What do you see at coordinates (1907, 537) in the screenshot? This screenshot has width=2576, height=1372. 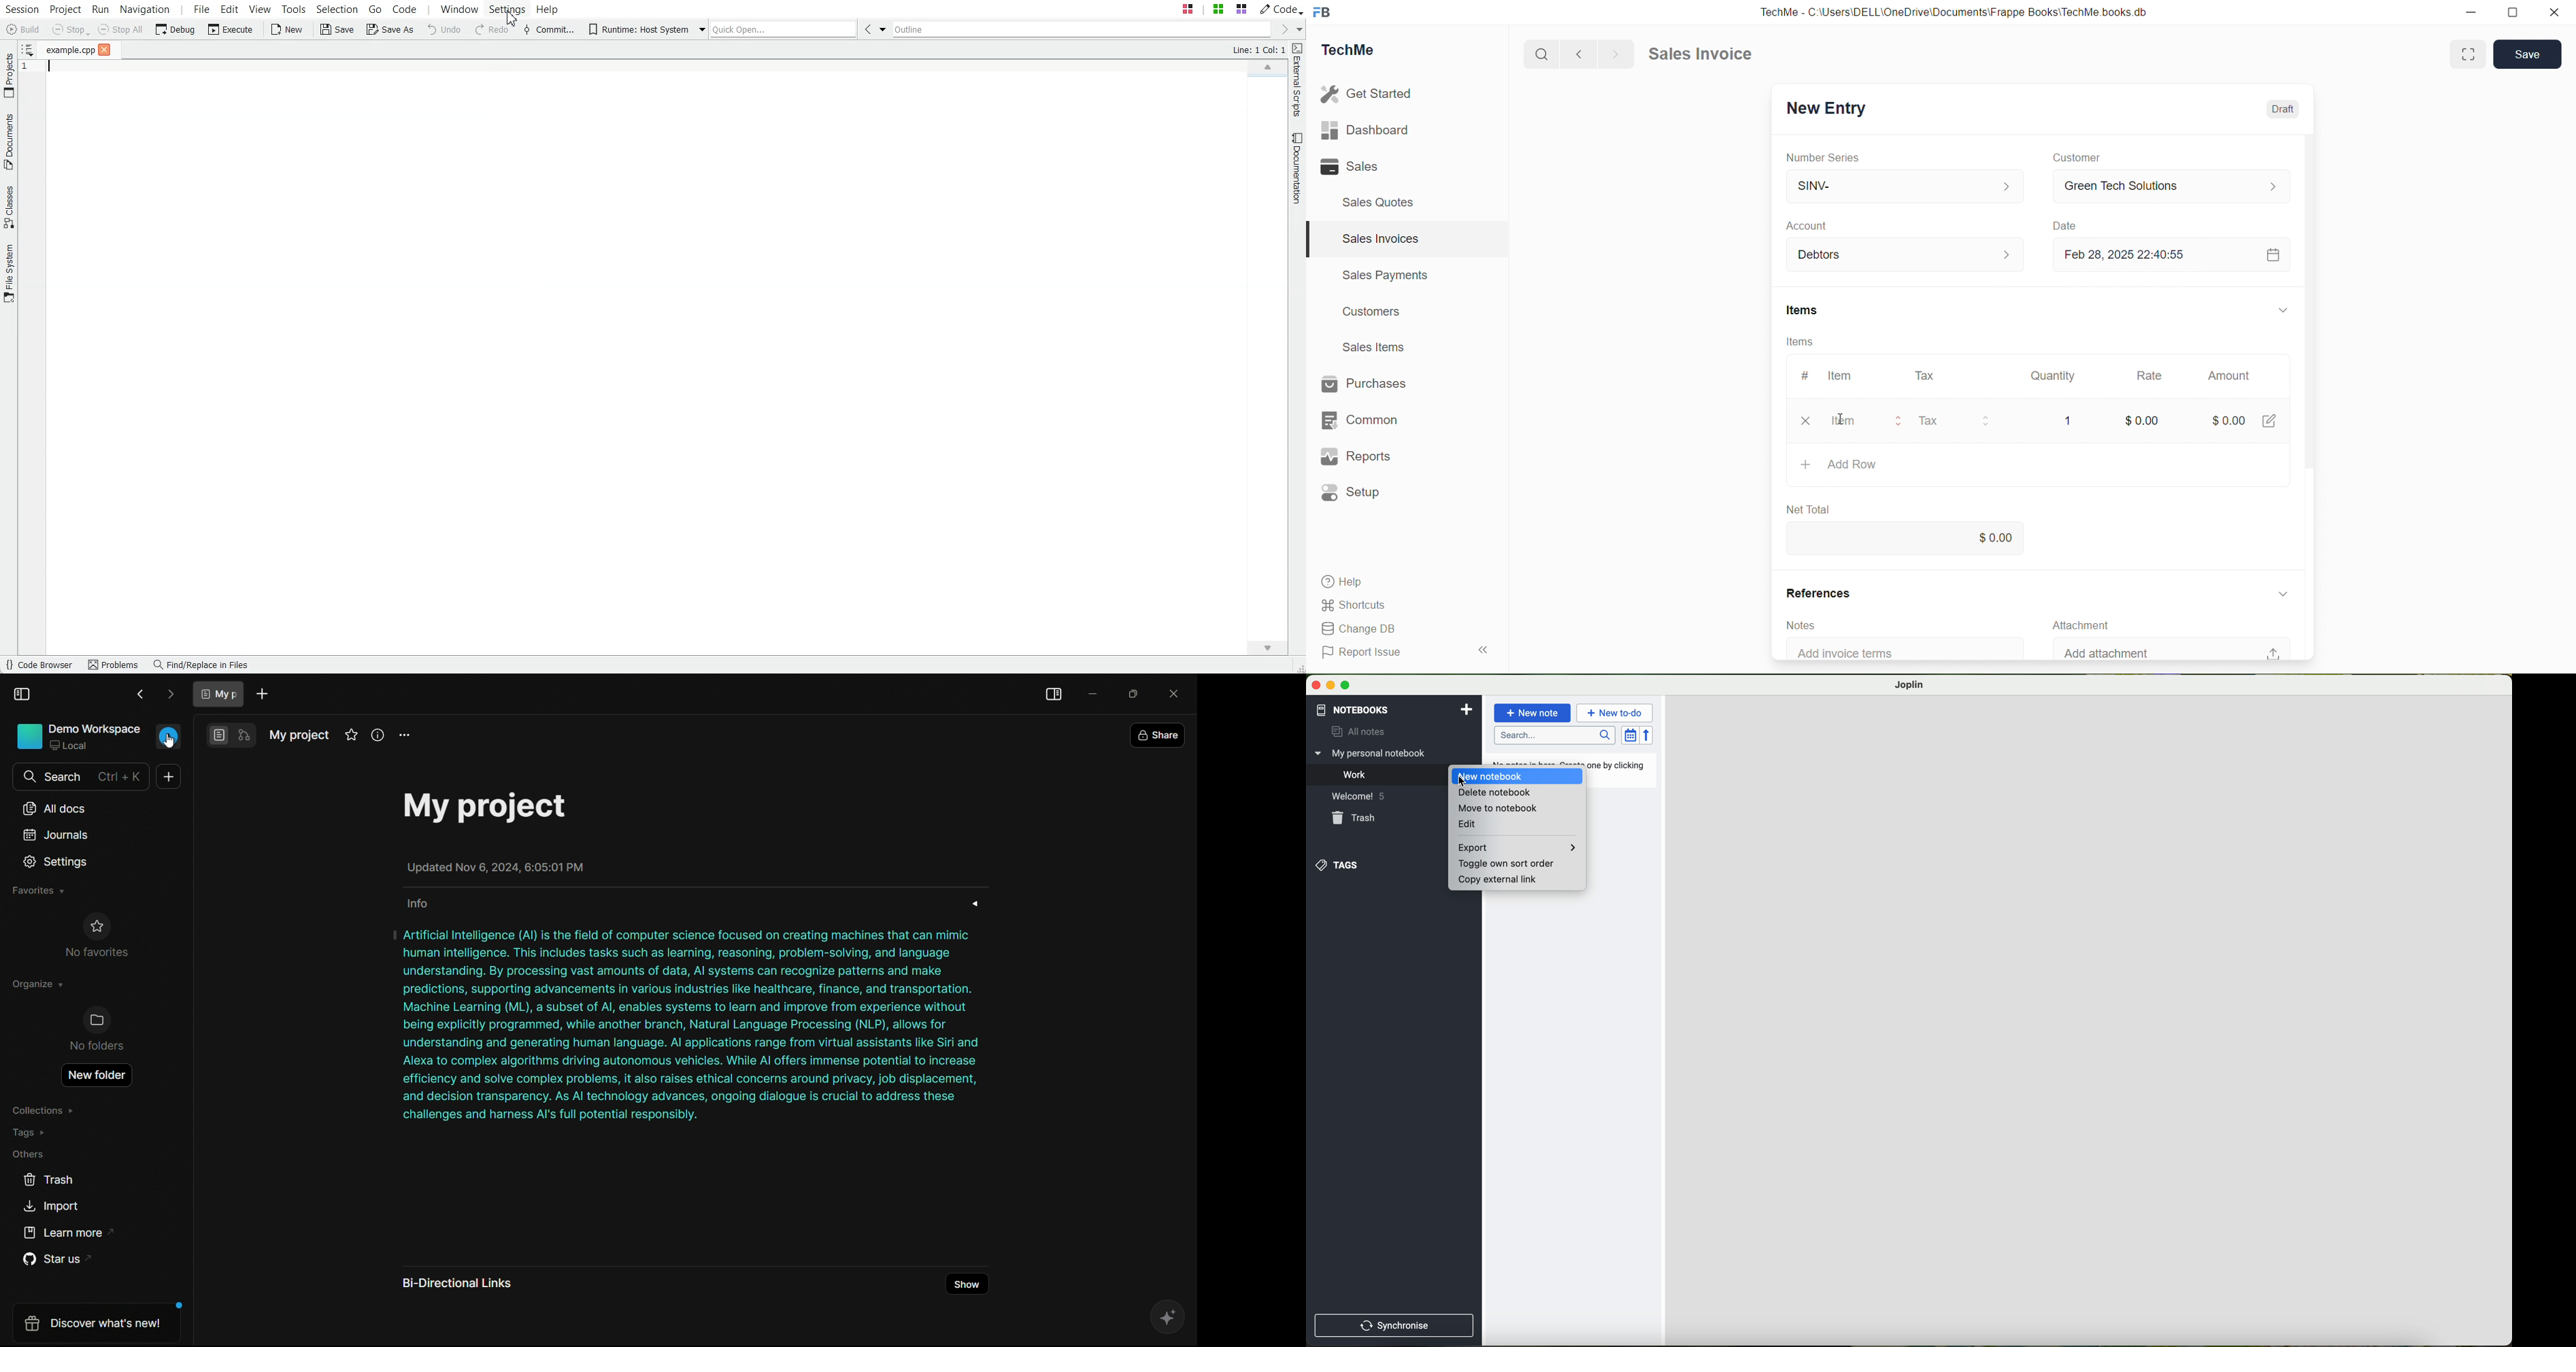 I see `$0.00` at bounding box center [1907, 537].